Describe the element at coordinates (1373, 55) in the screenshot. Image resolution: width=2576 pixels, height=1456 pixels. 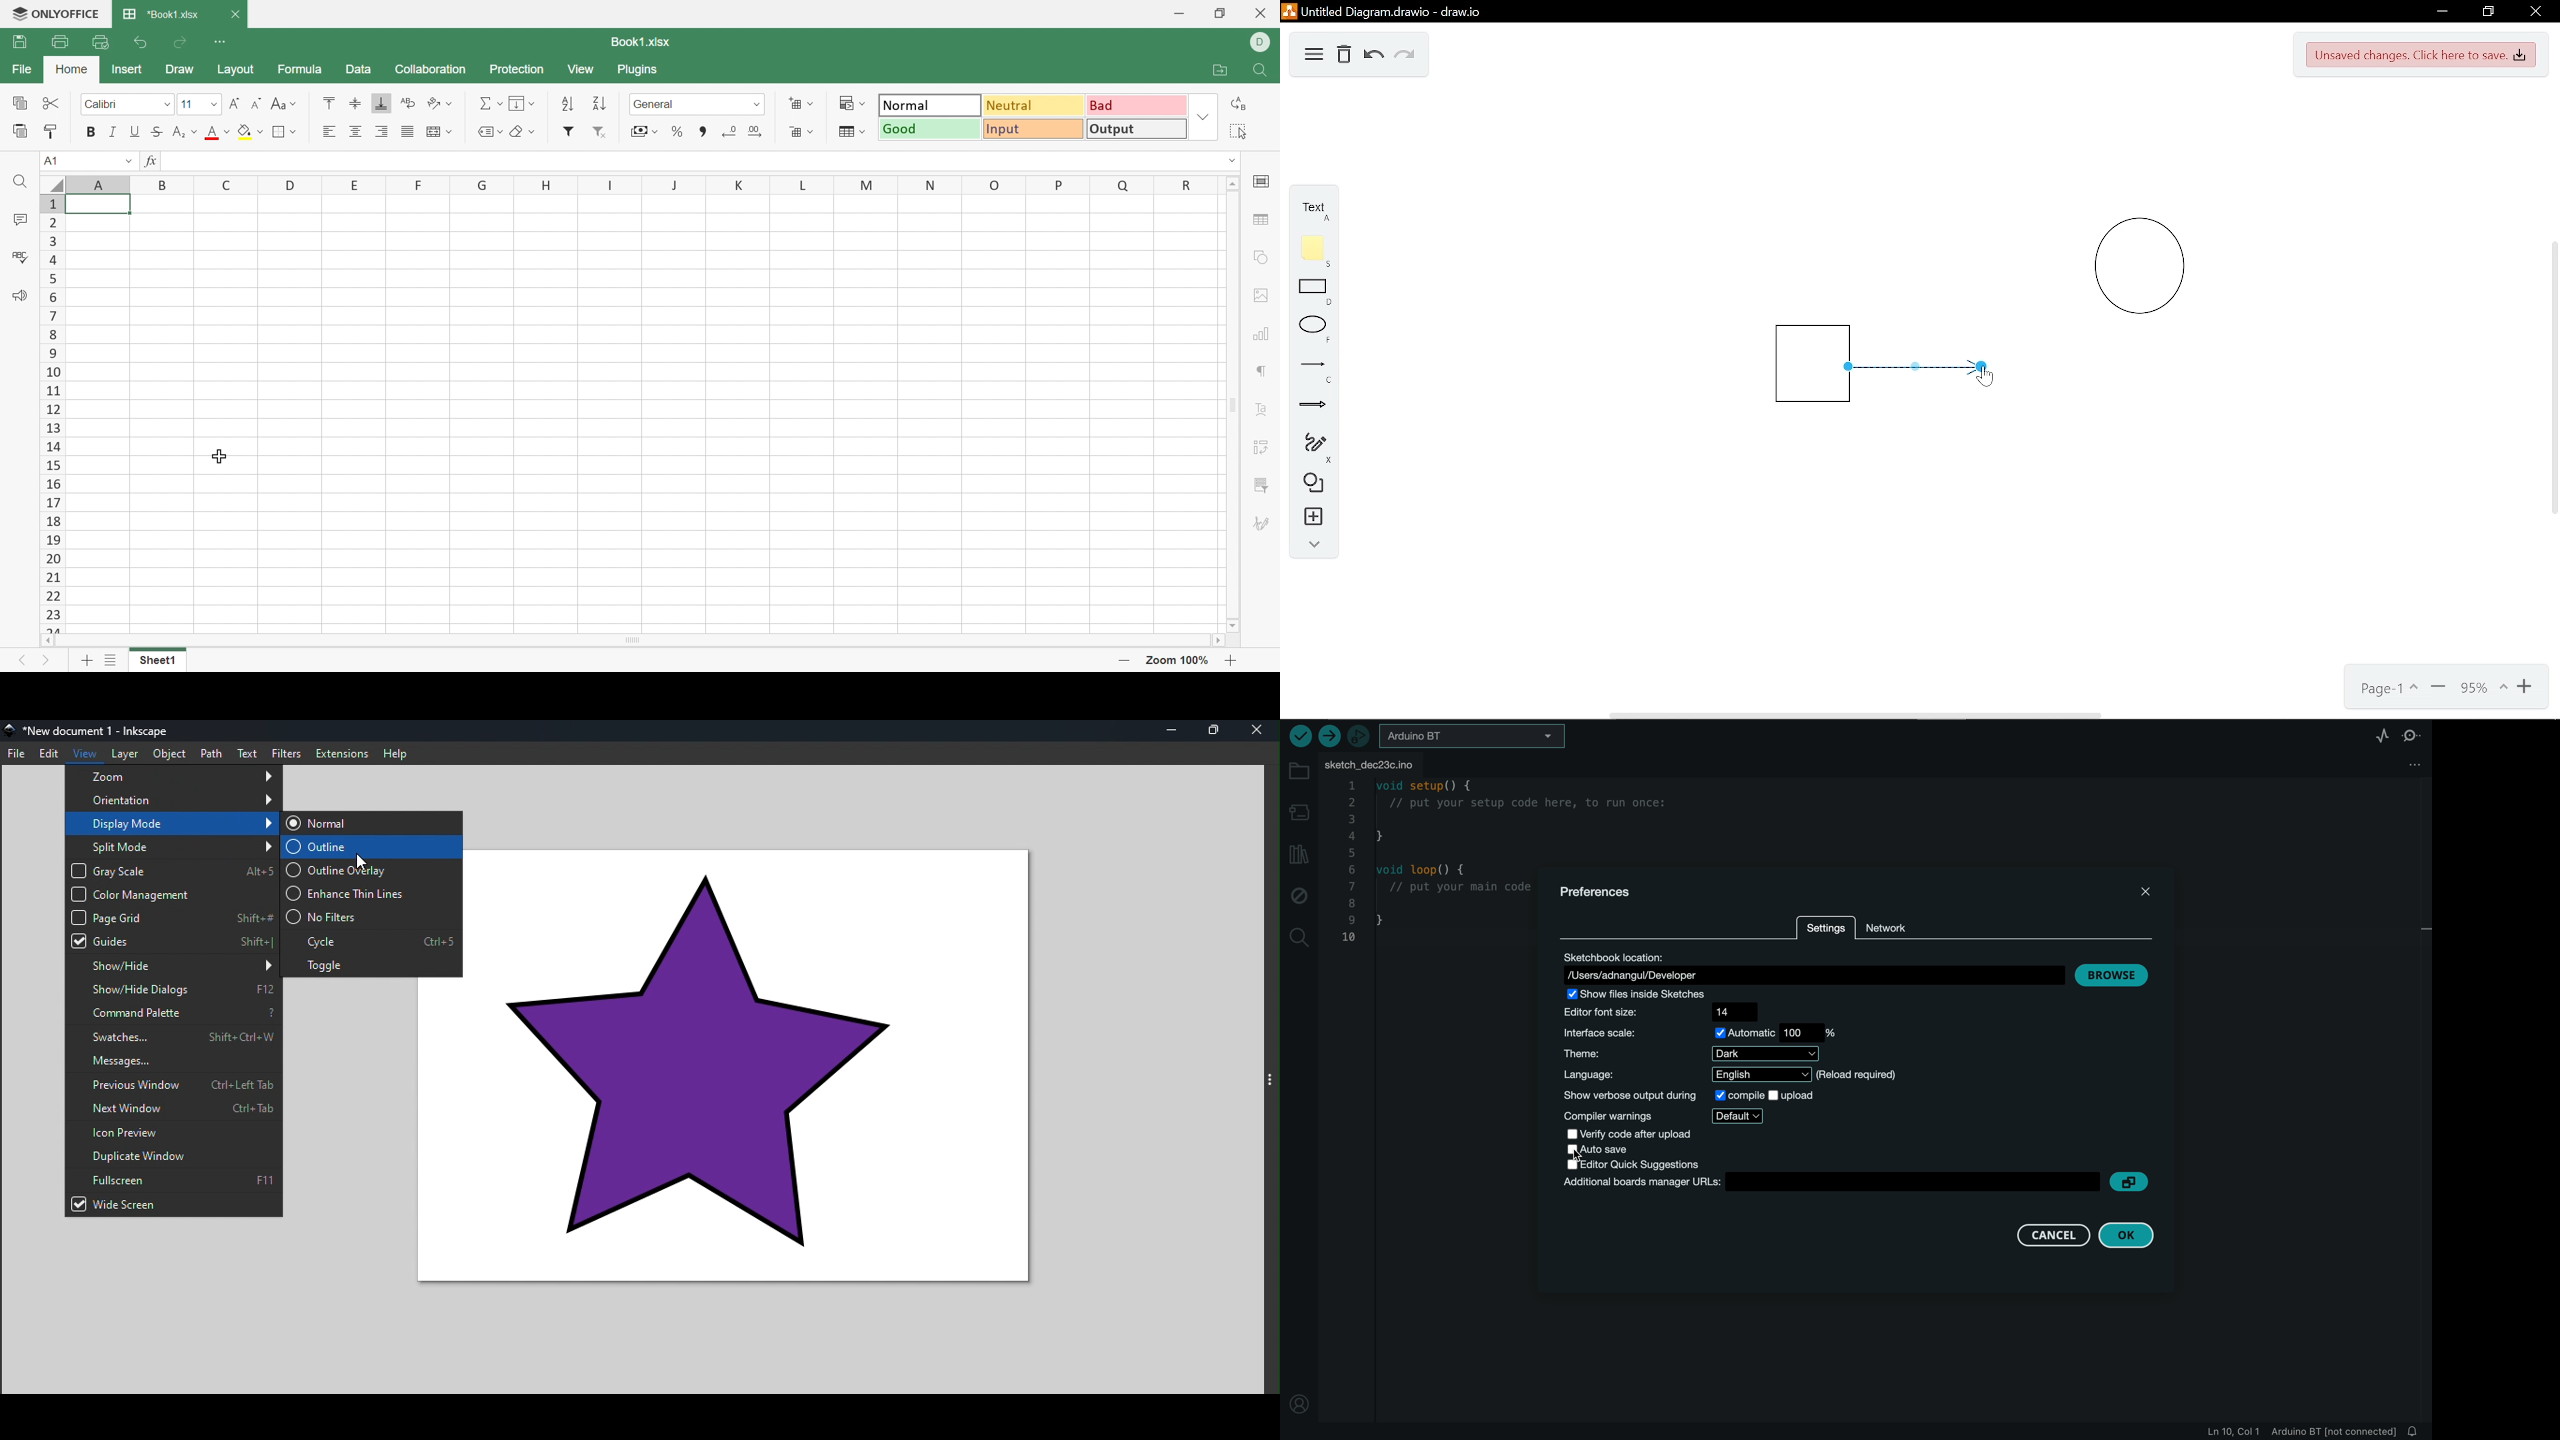
I see `Undo` at that location.